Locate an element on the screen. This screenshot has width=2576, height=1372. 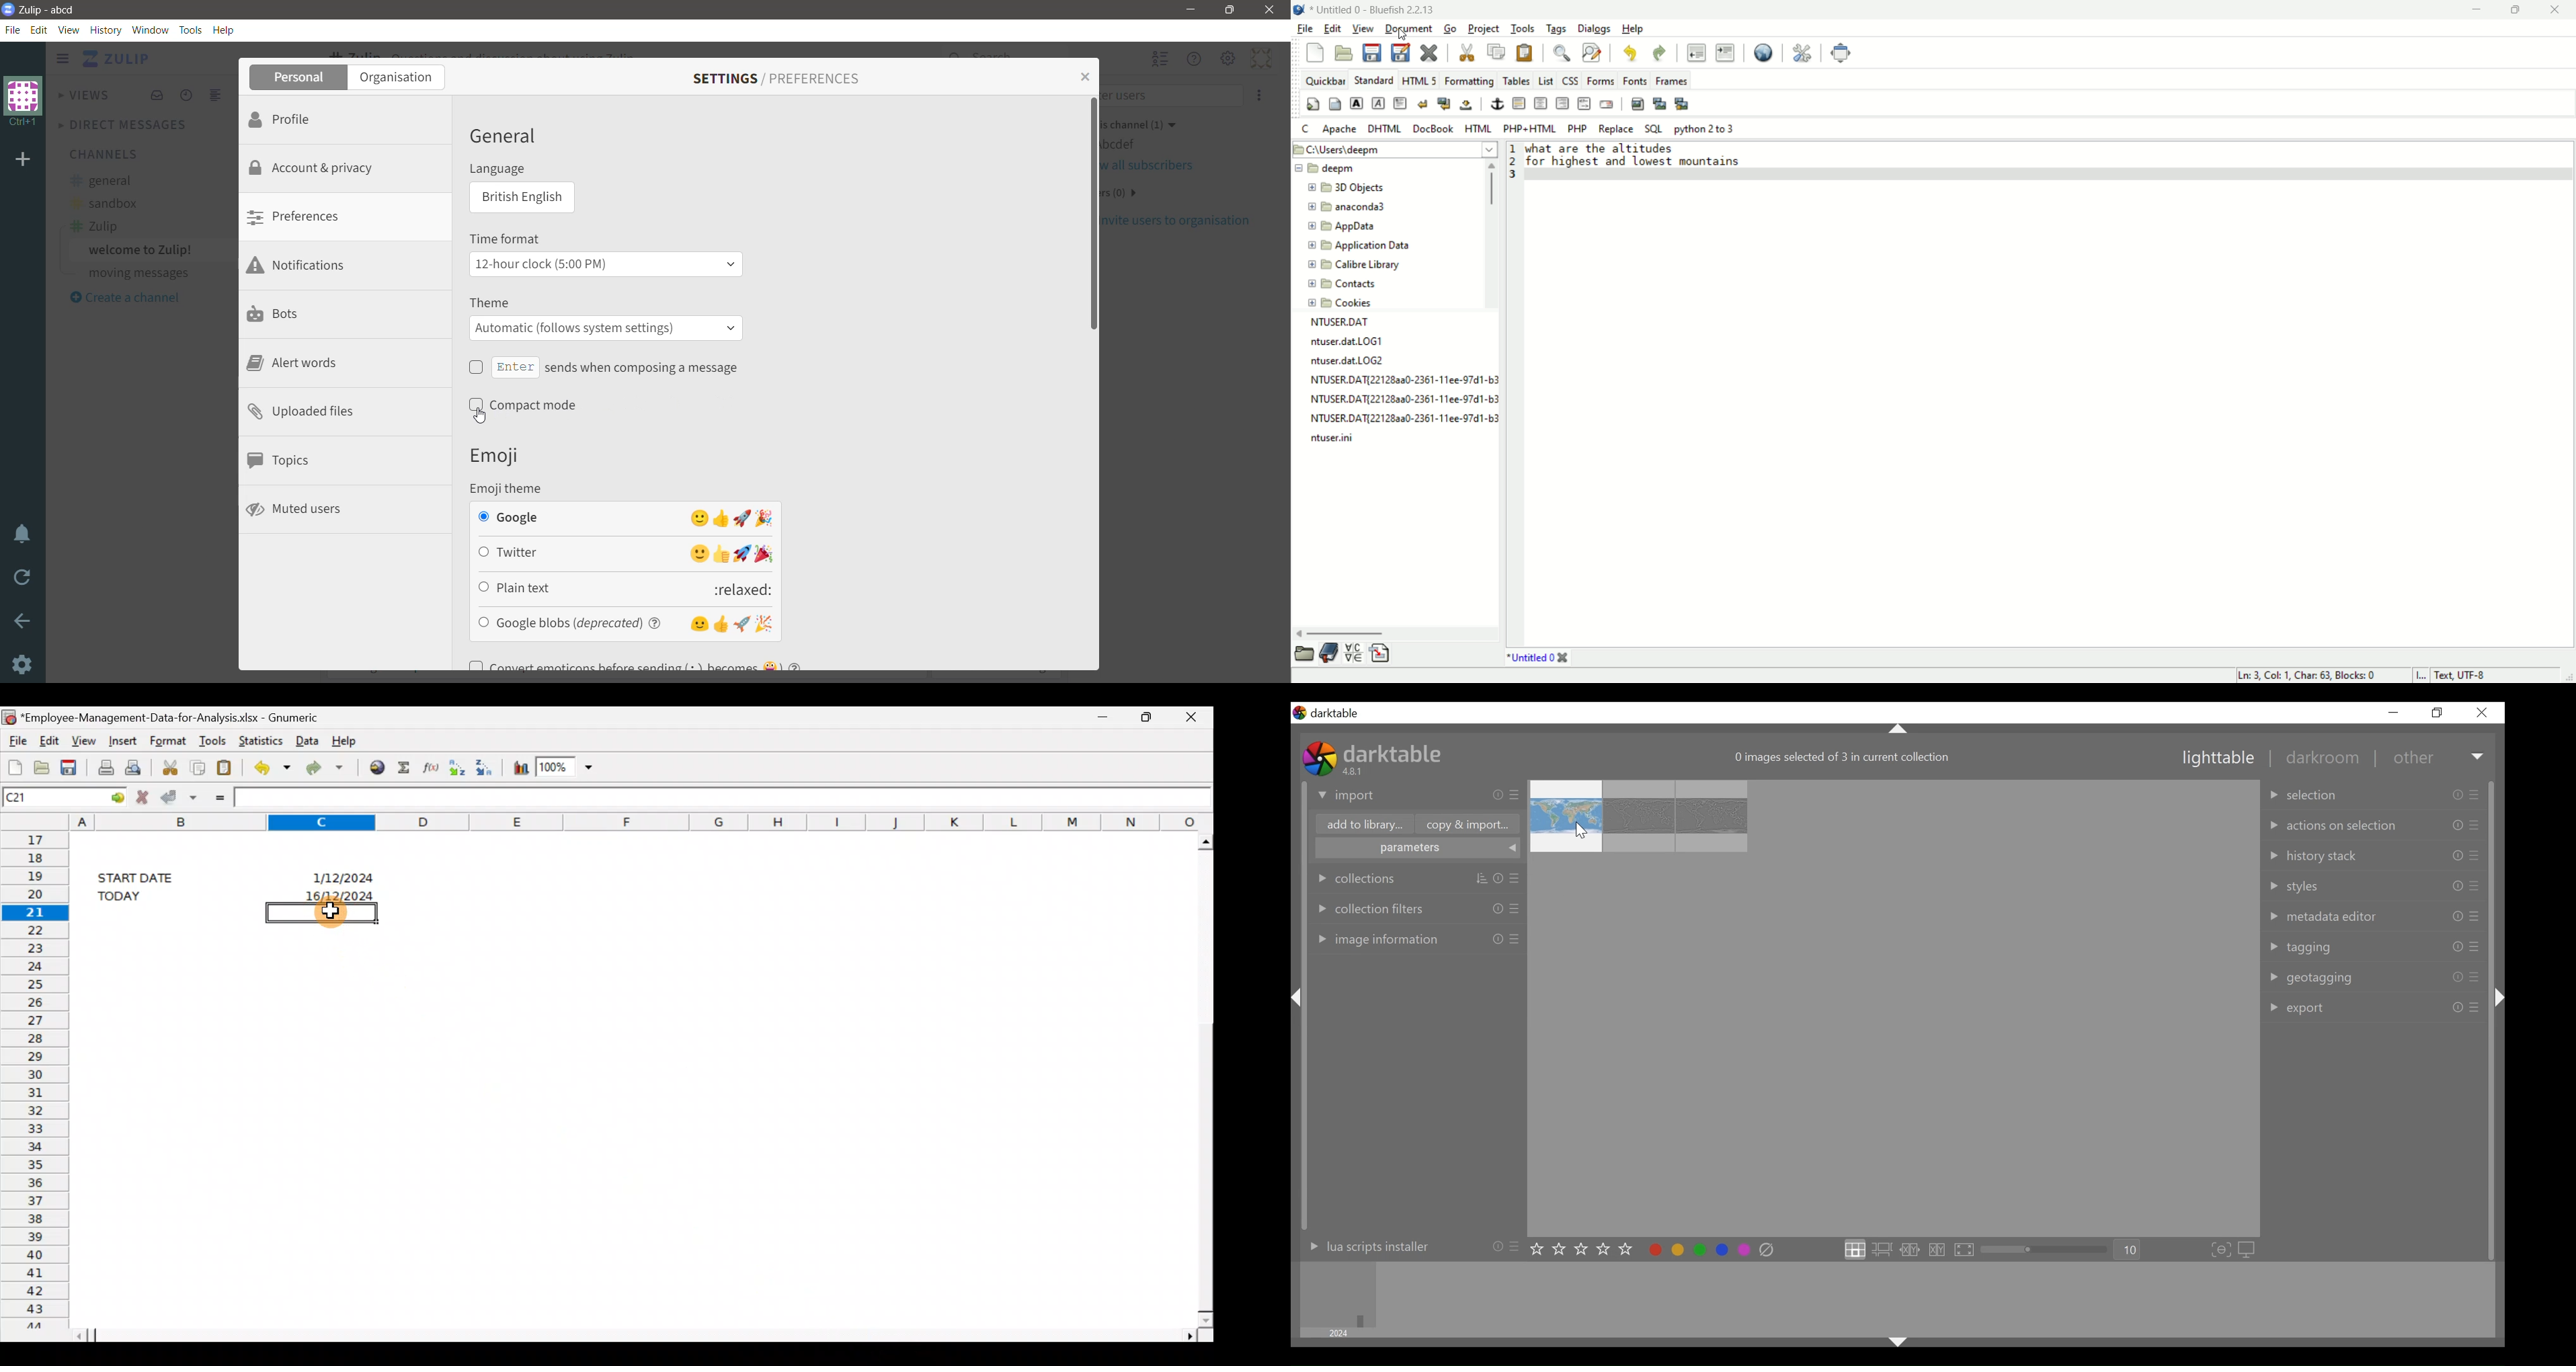
Uploaded files is located at coordinates (302, 413).